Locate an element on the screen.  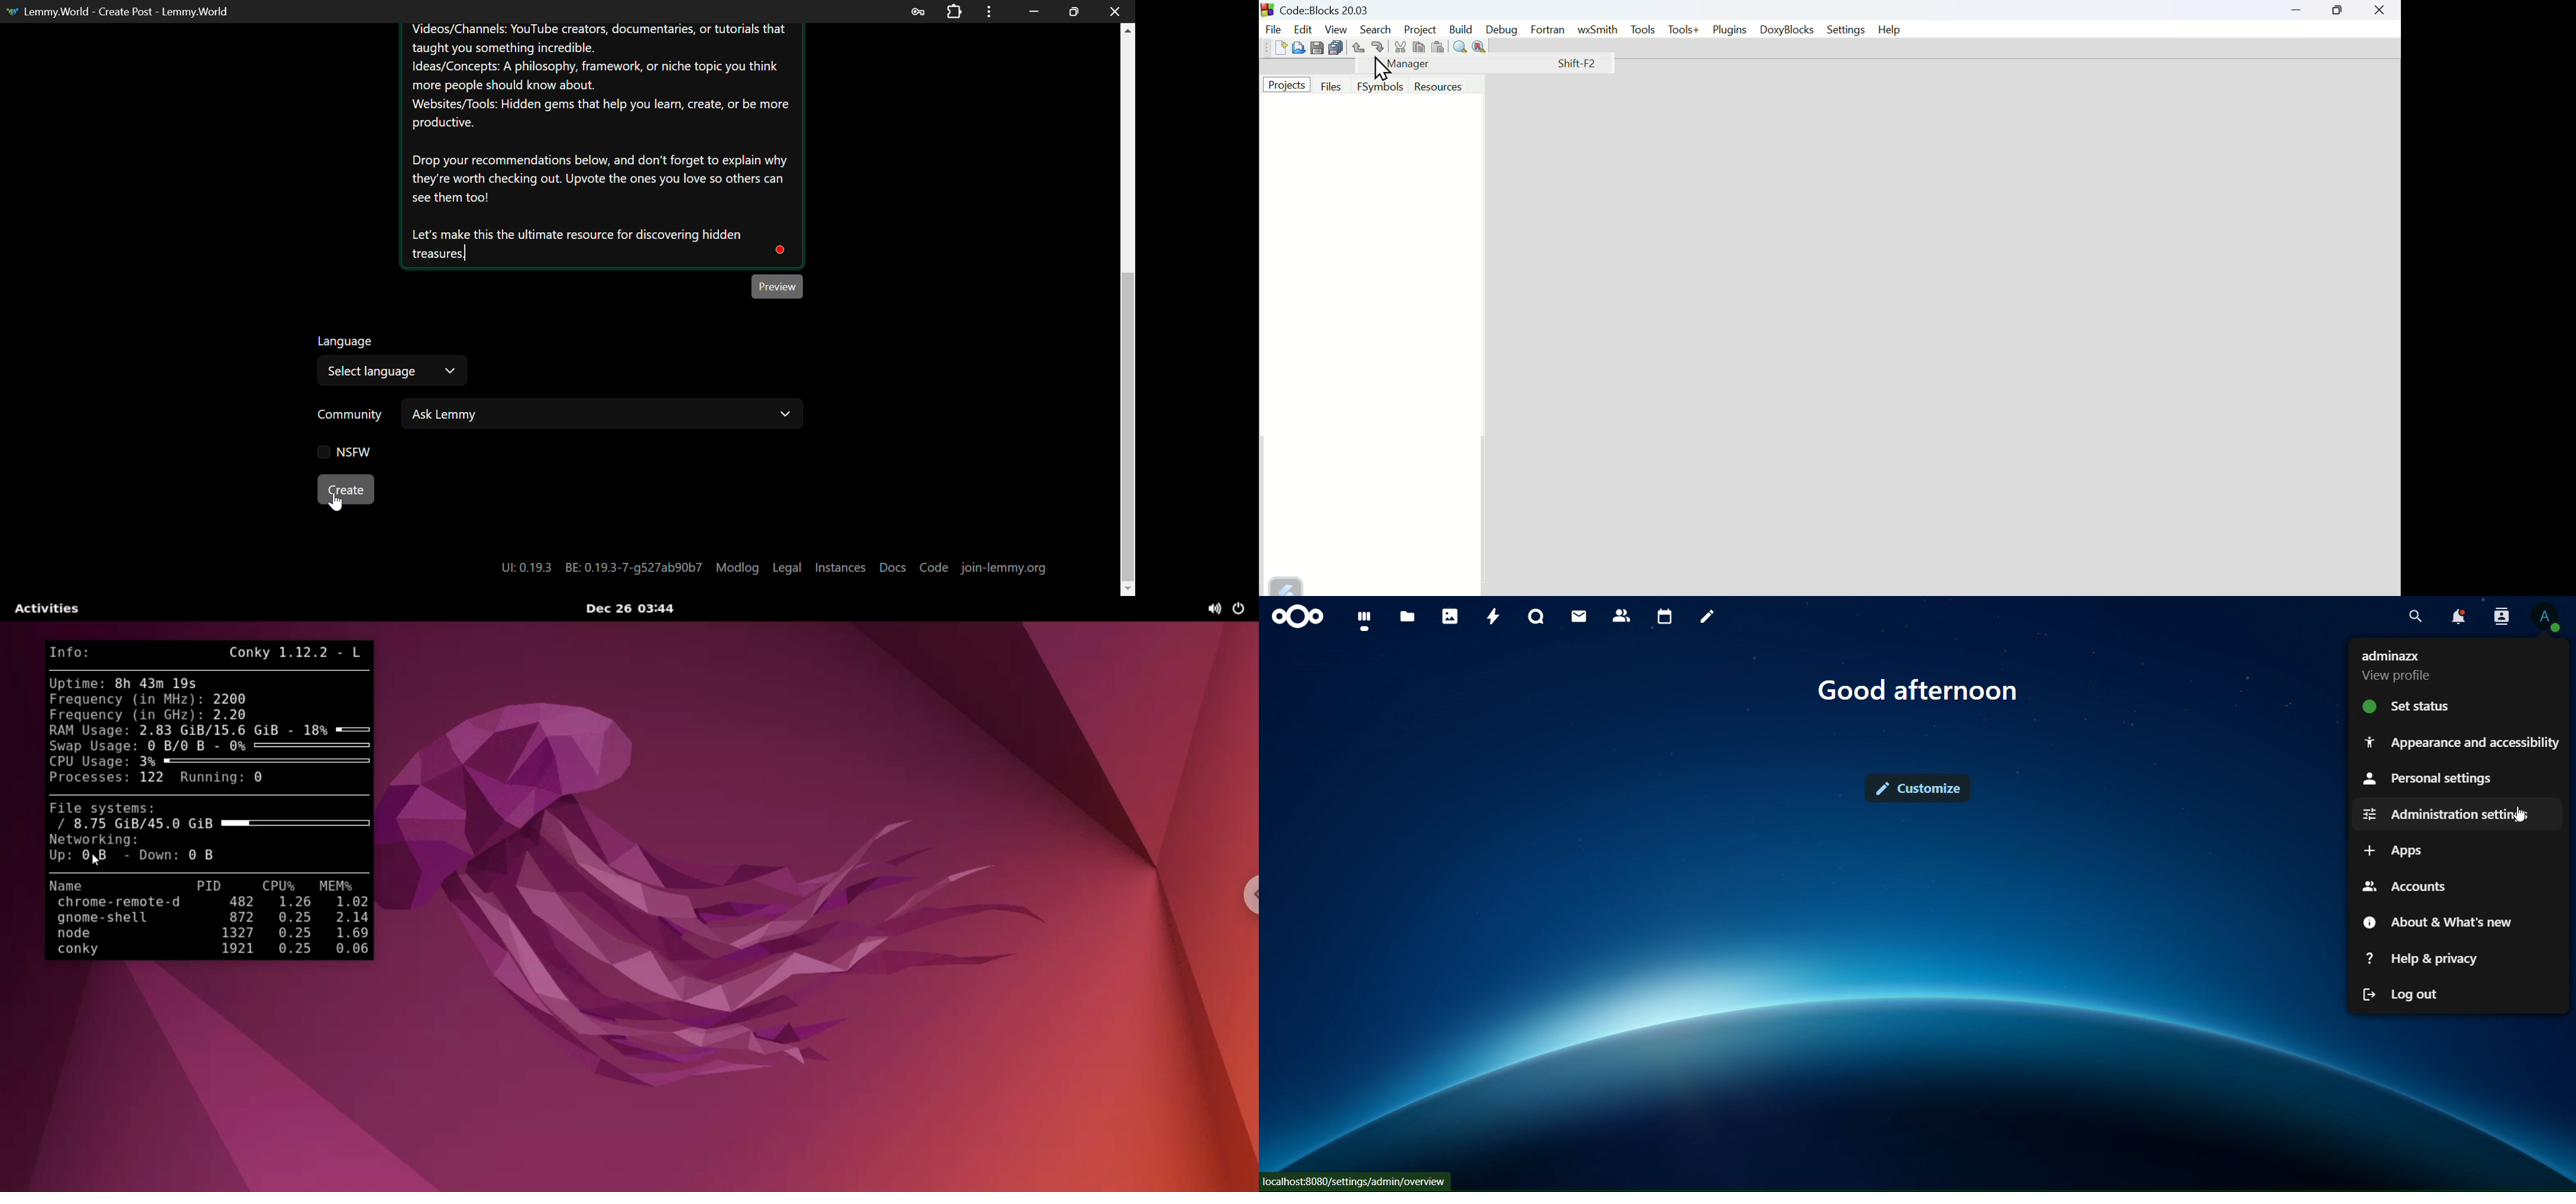
Url is located at coordinates (1357, 1182).